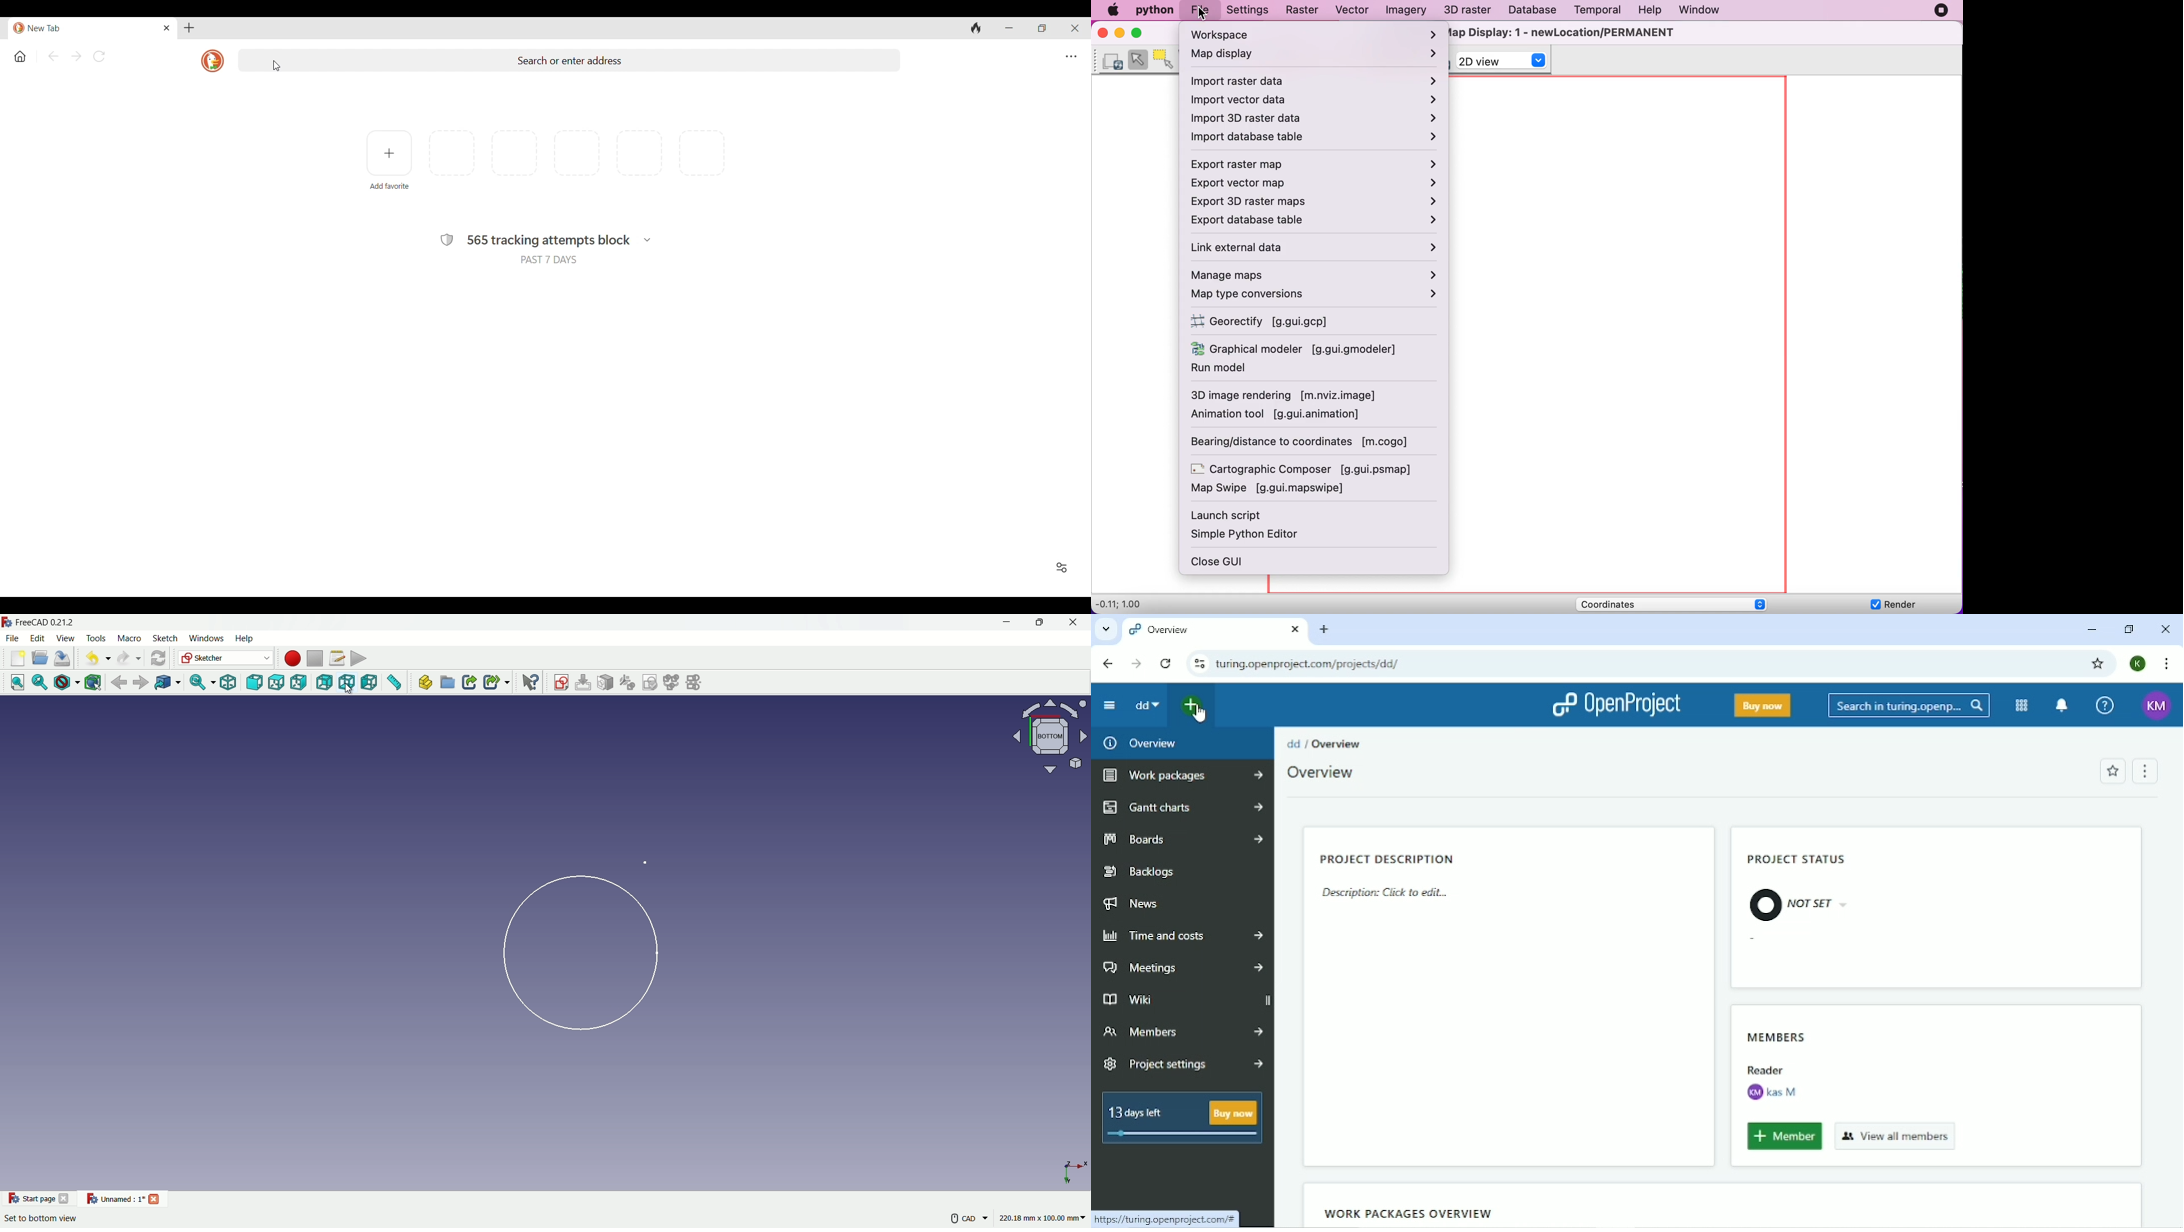 The image size is (2184, 1232). I want to click on Cursor, so click(1199, 715).